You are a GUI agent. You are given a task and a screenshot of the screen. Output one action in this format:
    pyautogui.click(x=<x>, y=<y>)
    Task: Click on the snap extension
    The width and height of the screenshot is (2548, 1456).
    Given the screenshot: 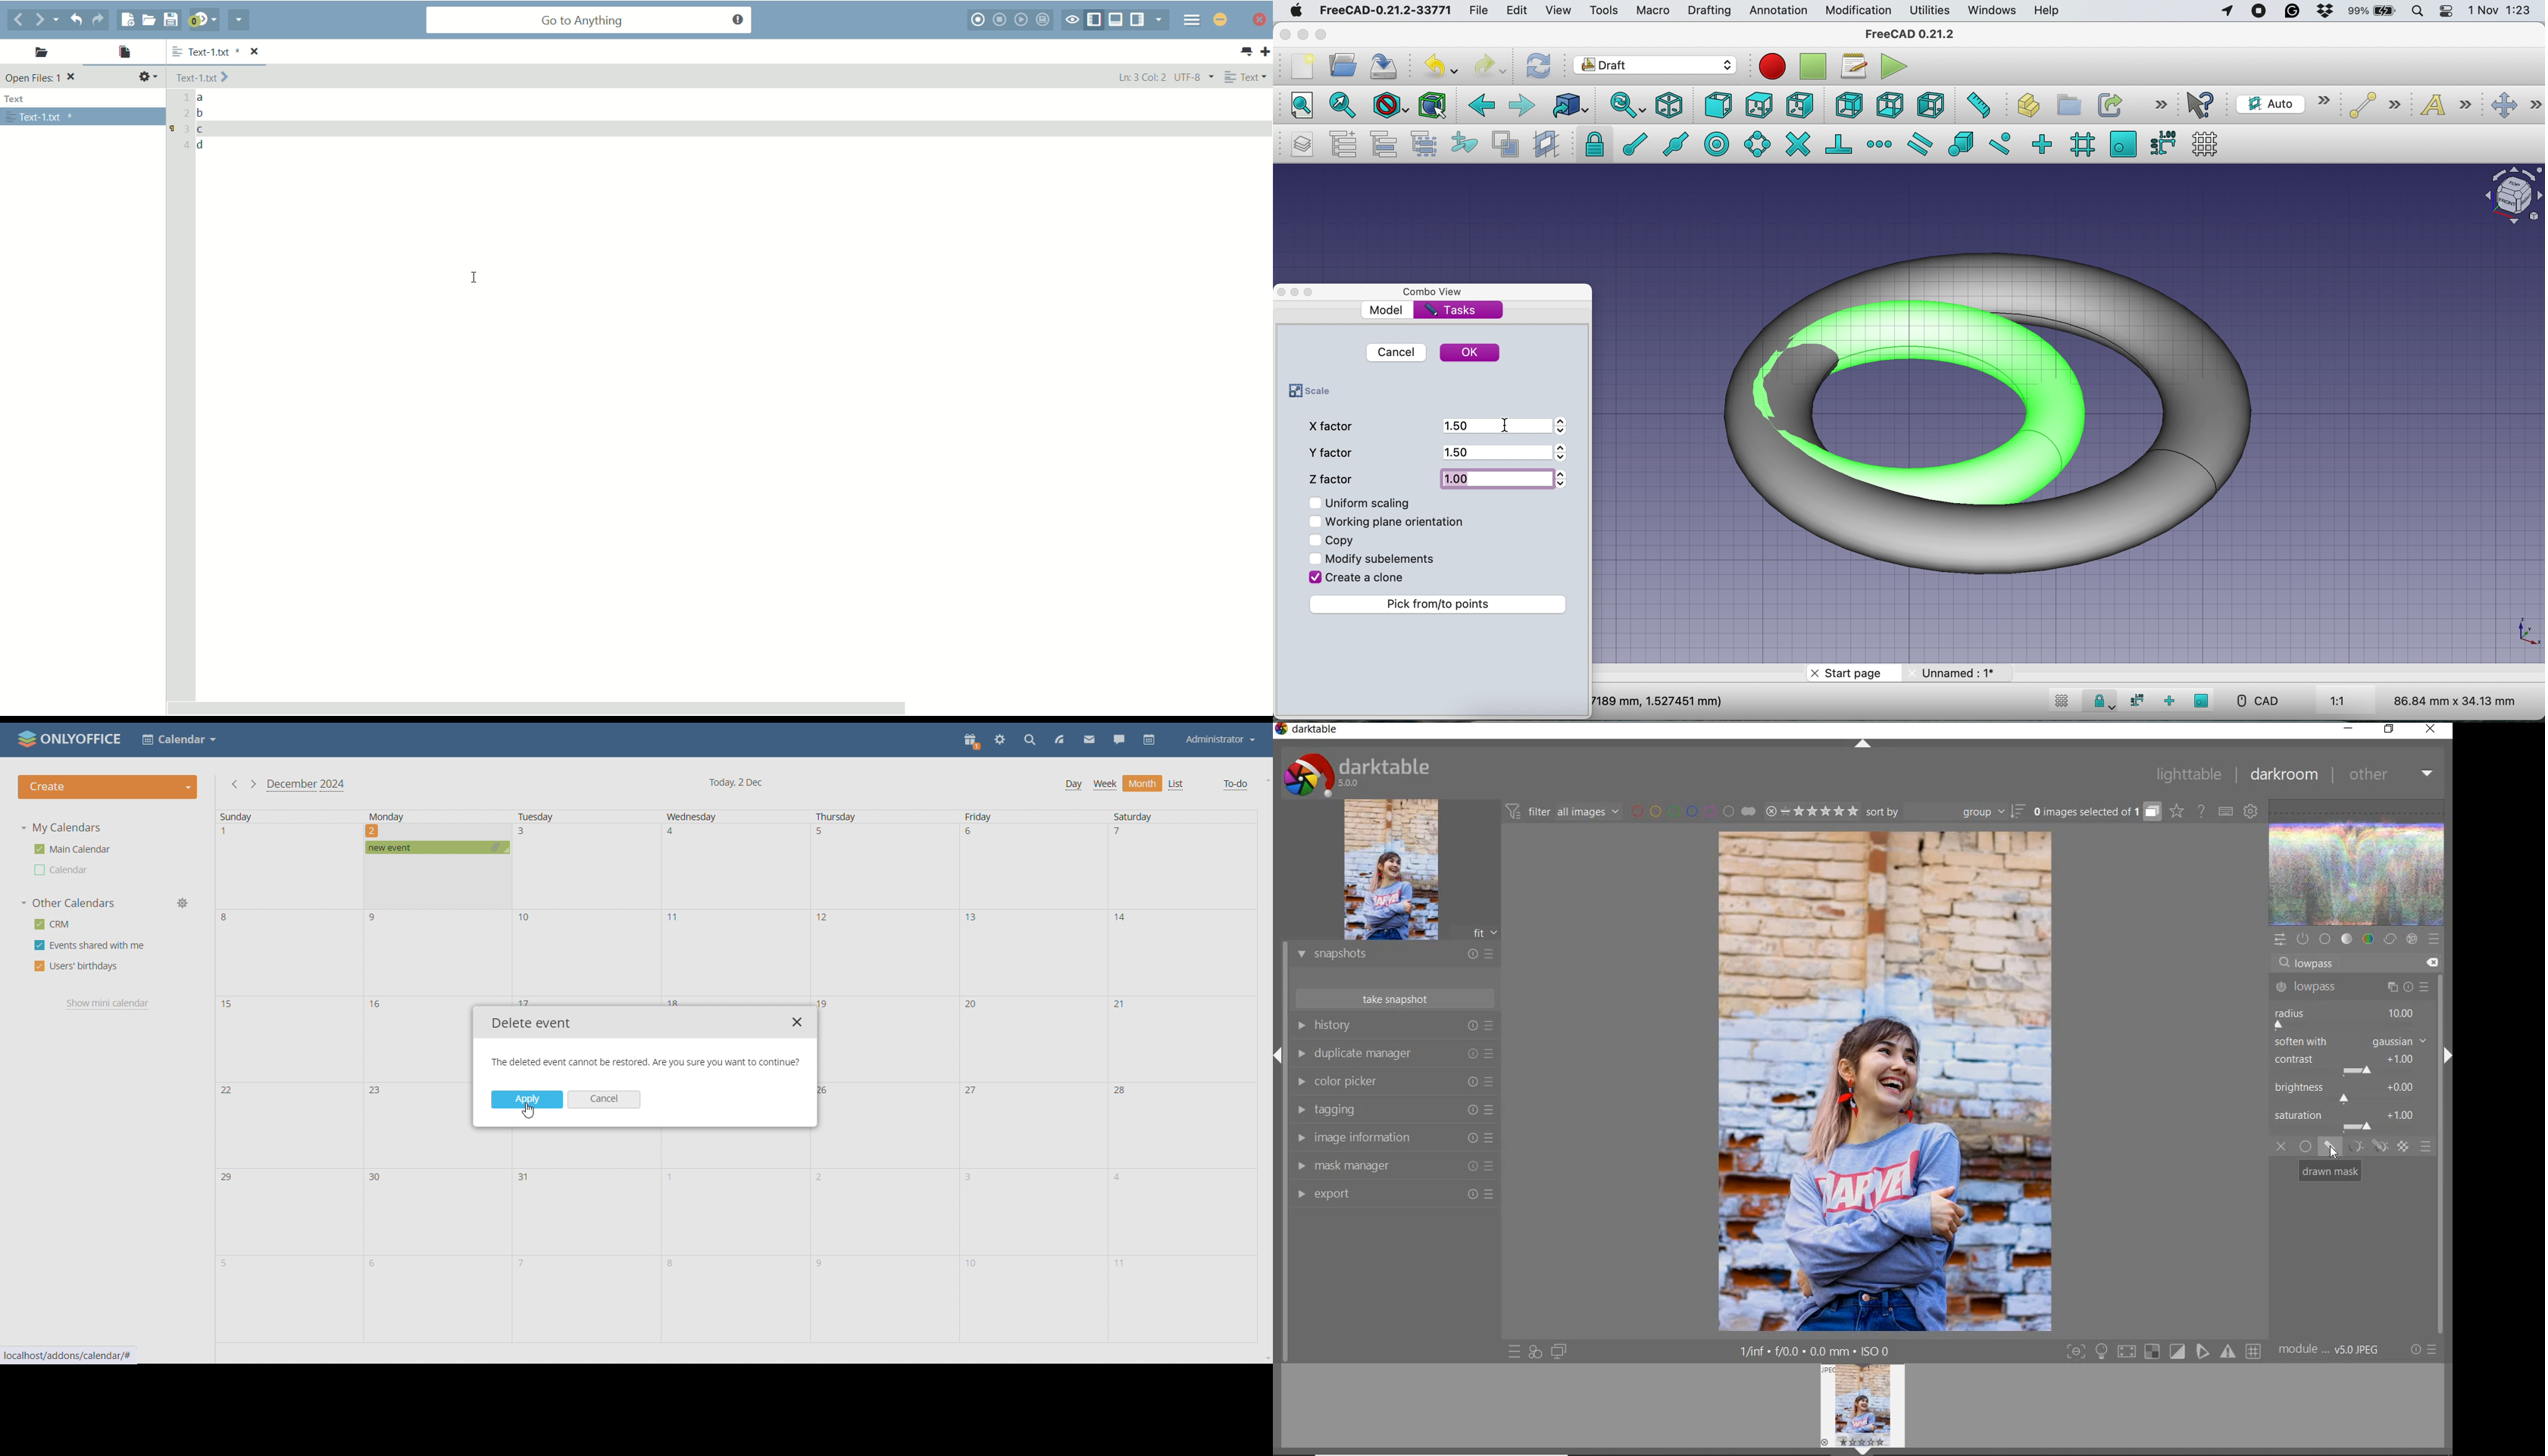 What is the action you would take?
    pyautogui.click(x=1880, y=143)
    